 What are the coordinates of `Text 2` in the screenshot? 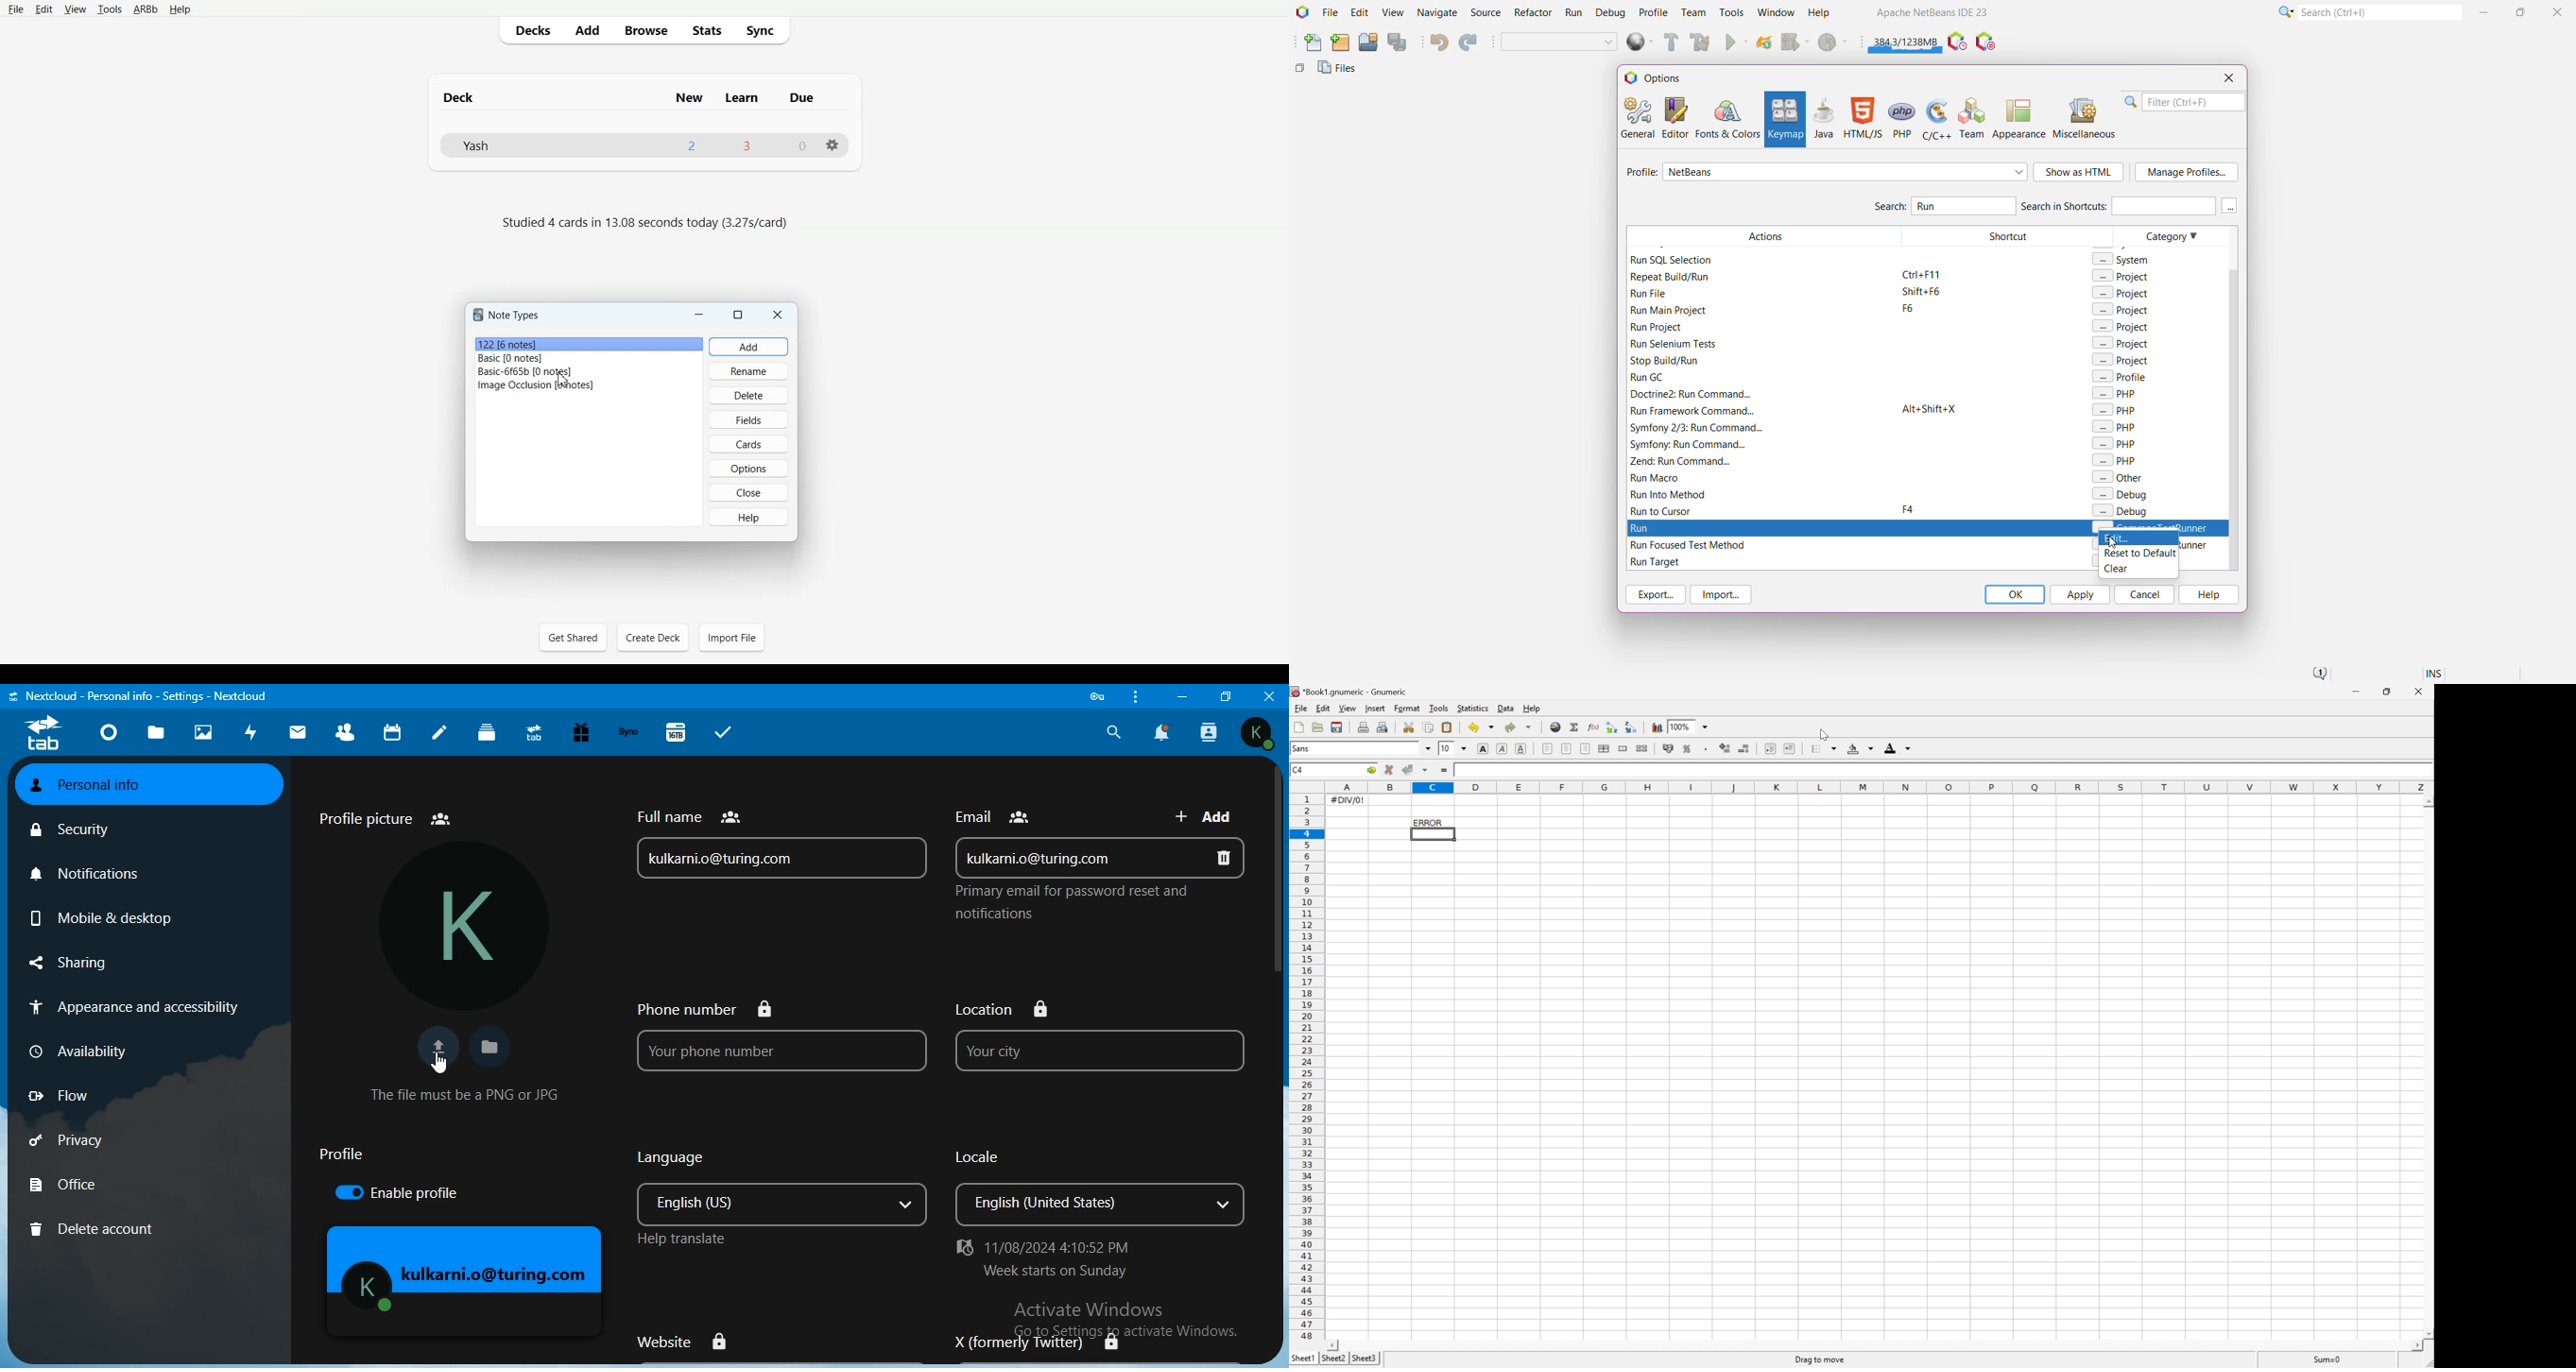 It's located at (643, 225).